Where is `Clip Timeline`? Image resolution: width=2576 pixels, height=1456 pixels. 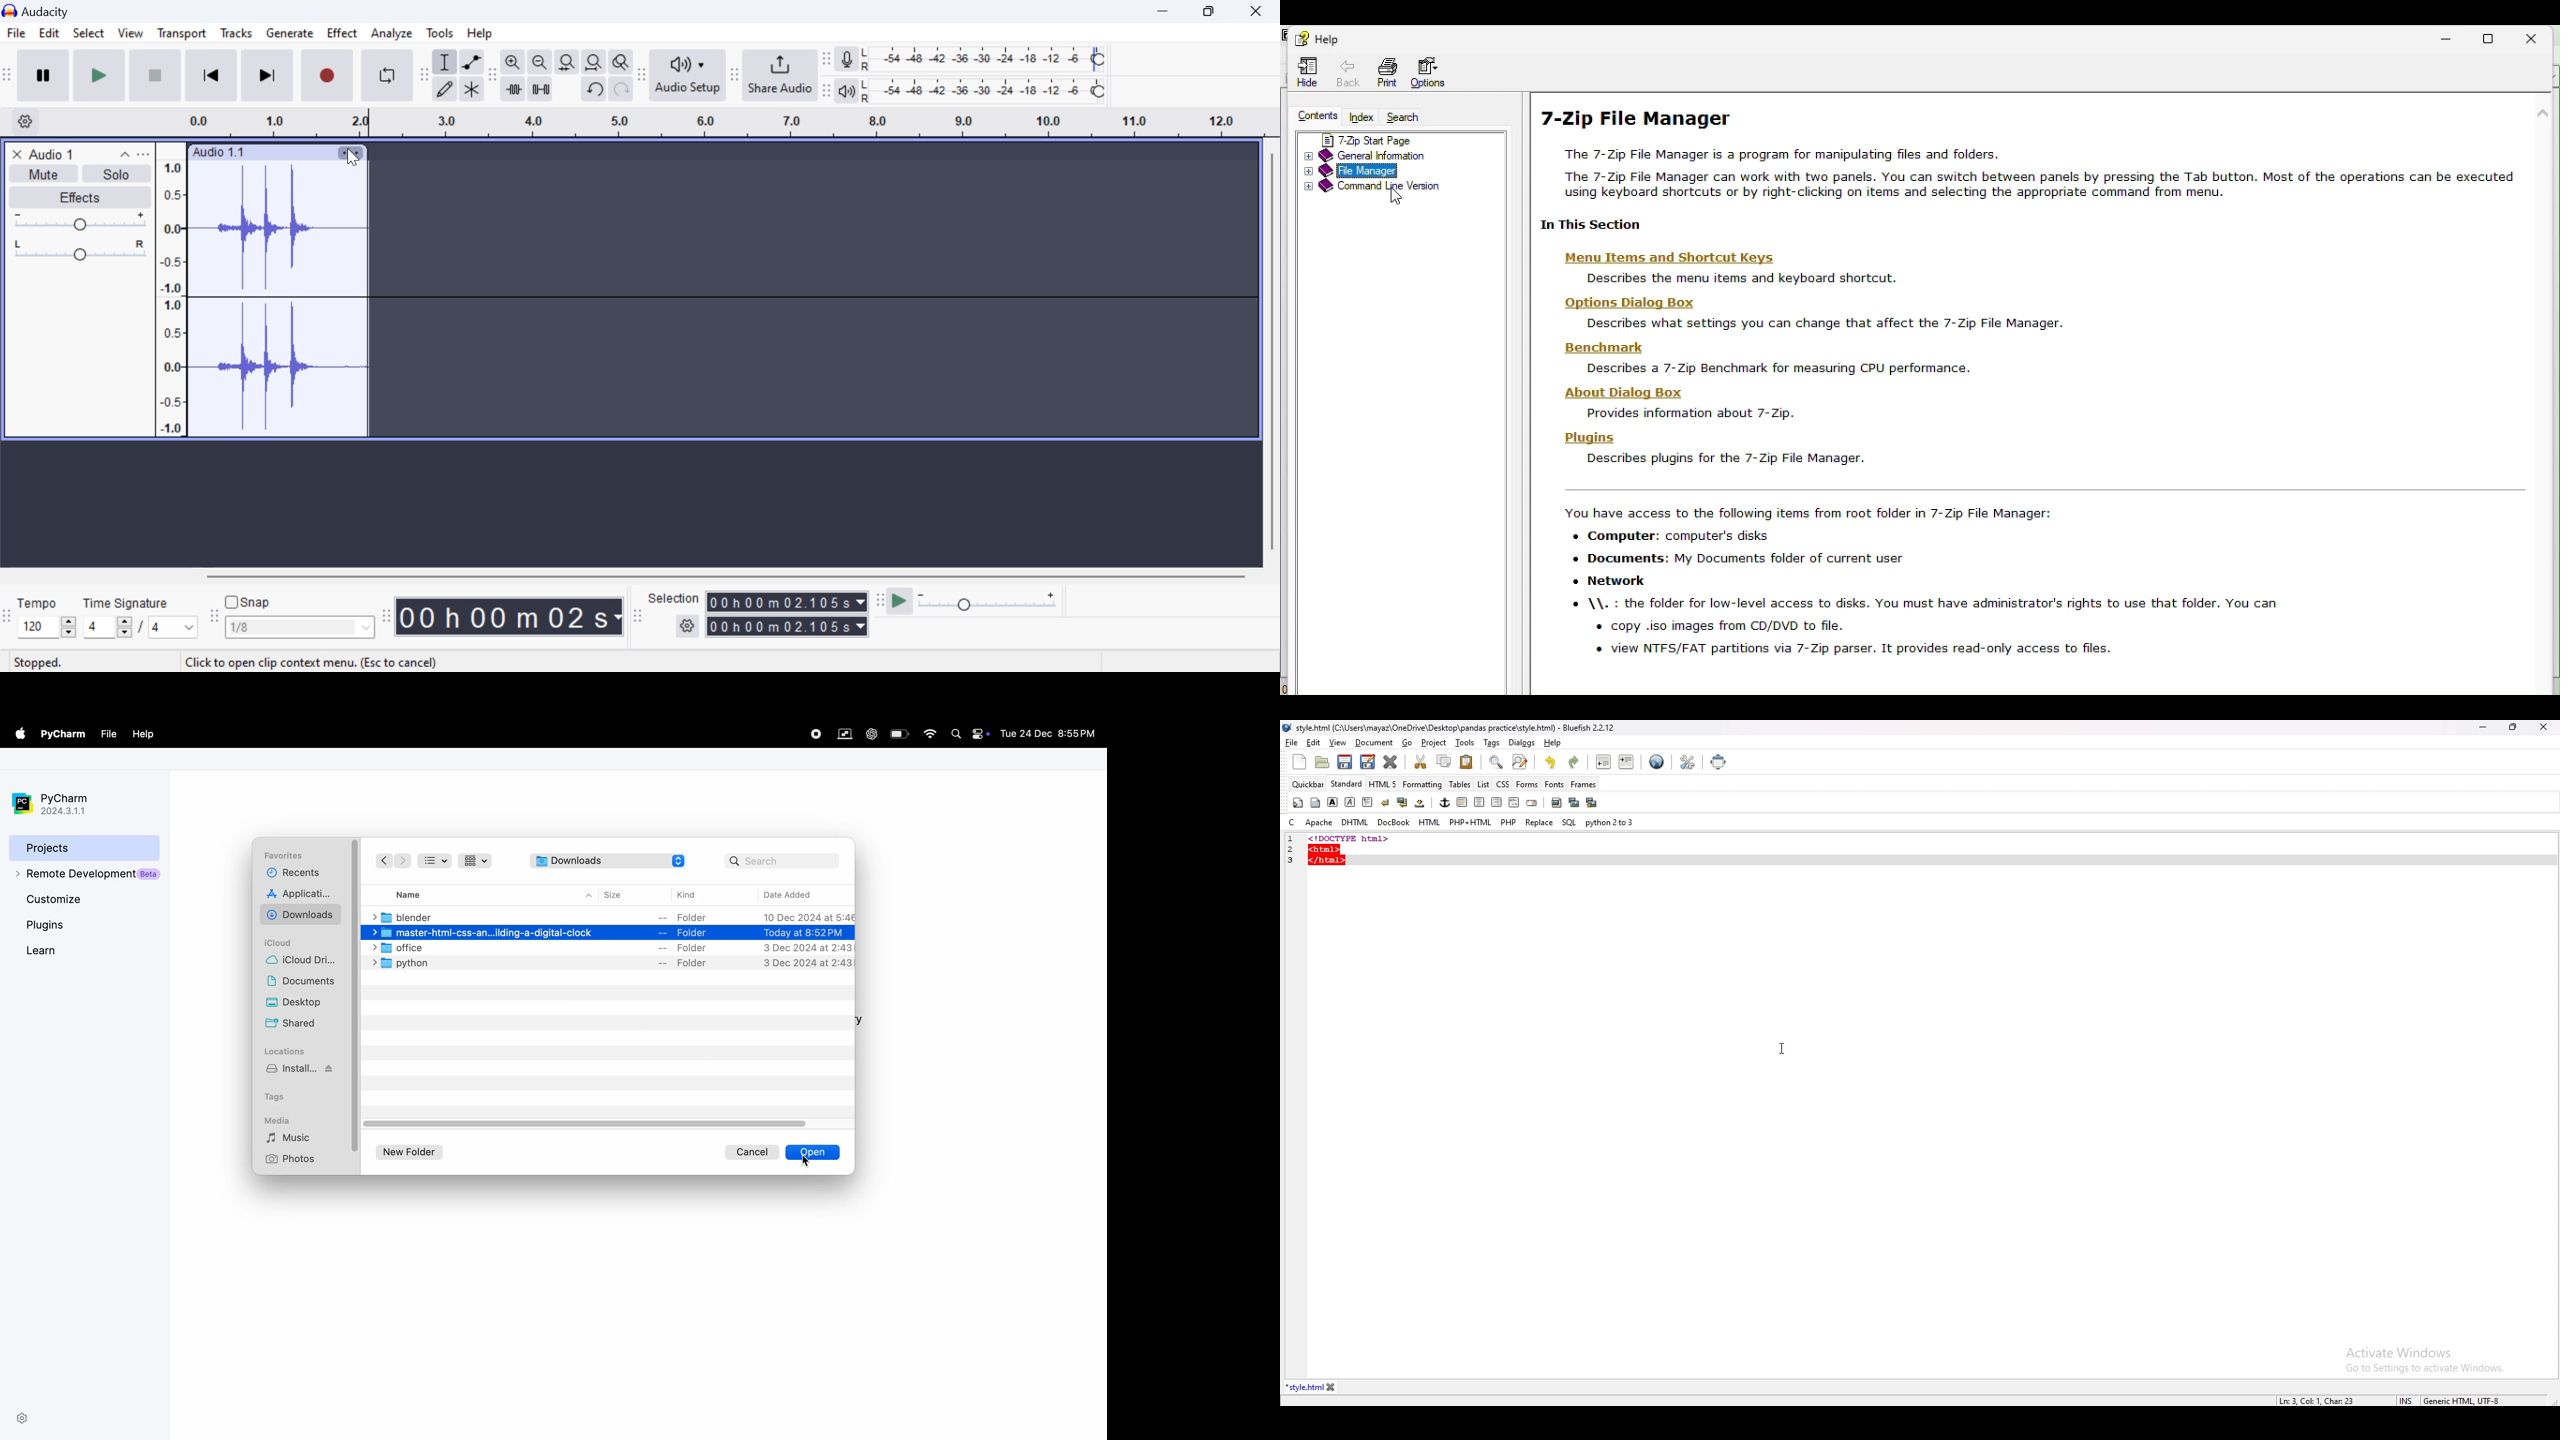 Clip Timeline is located at coordinates (712, 124).